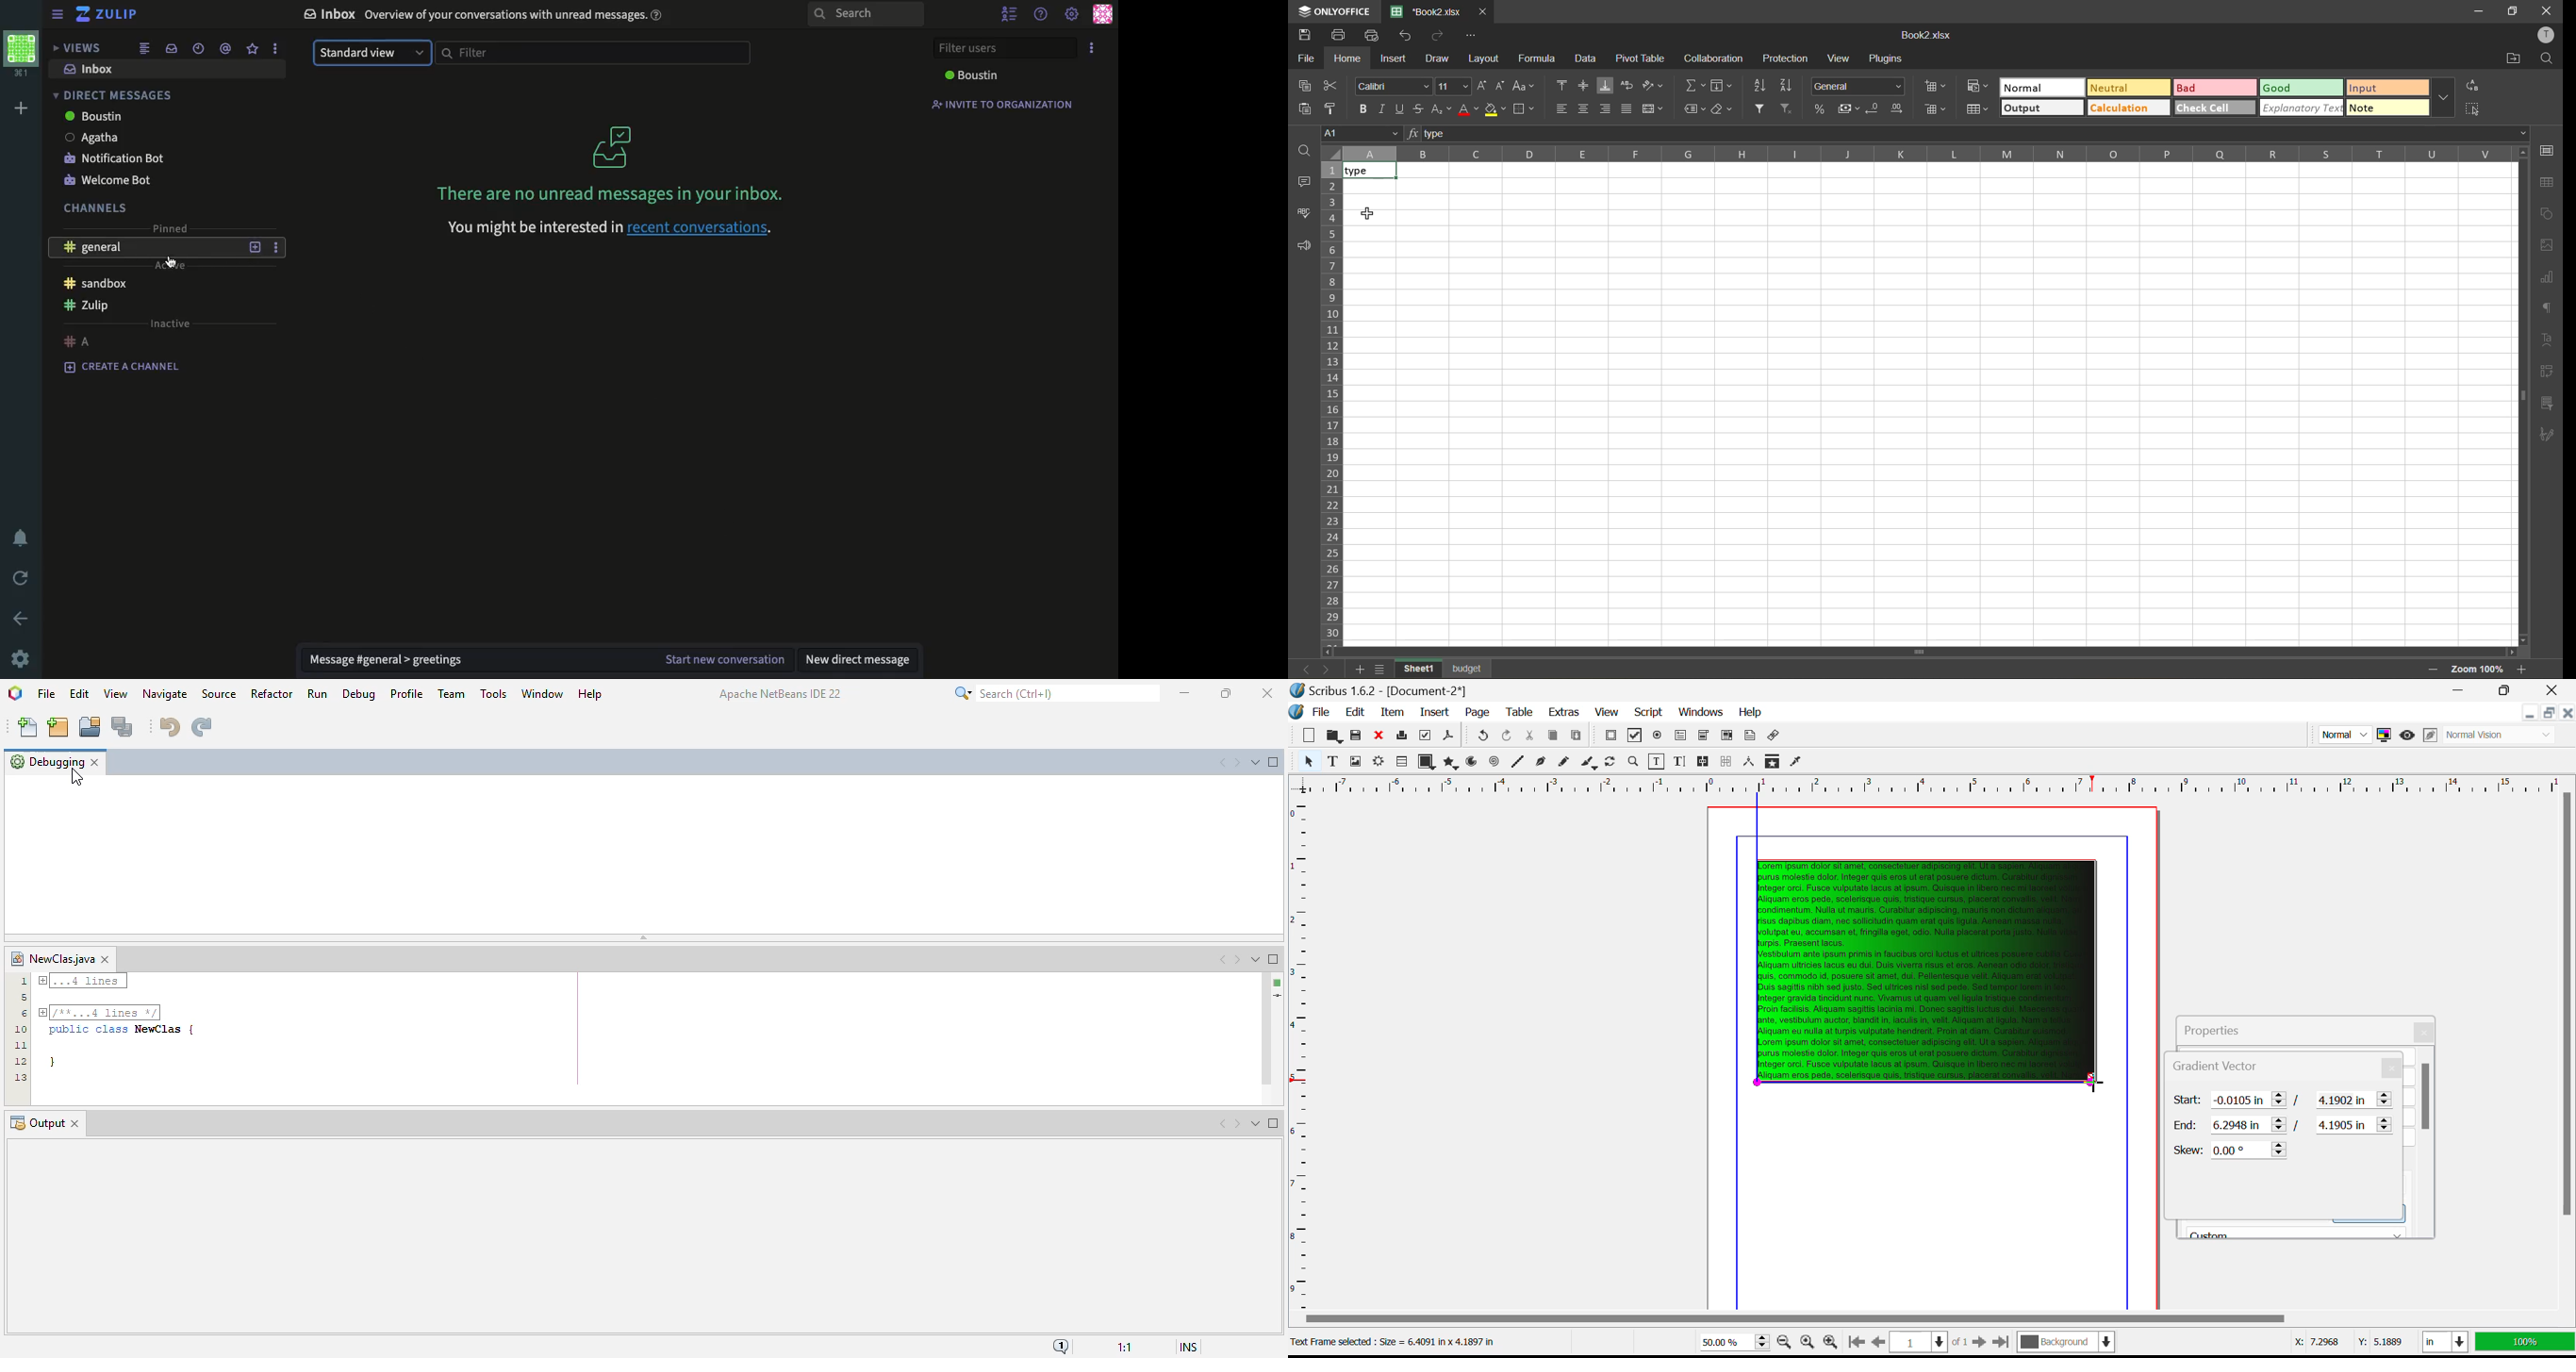 This screenshot has width=2576, height=1372. Describe the element at coordinates (1372, 171) in the screenshot. I see `cell selected` at that location.